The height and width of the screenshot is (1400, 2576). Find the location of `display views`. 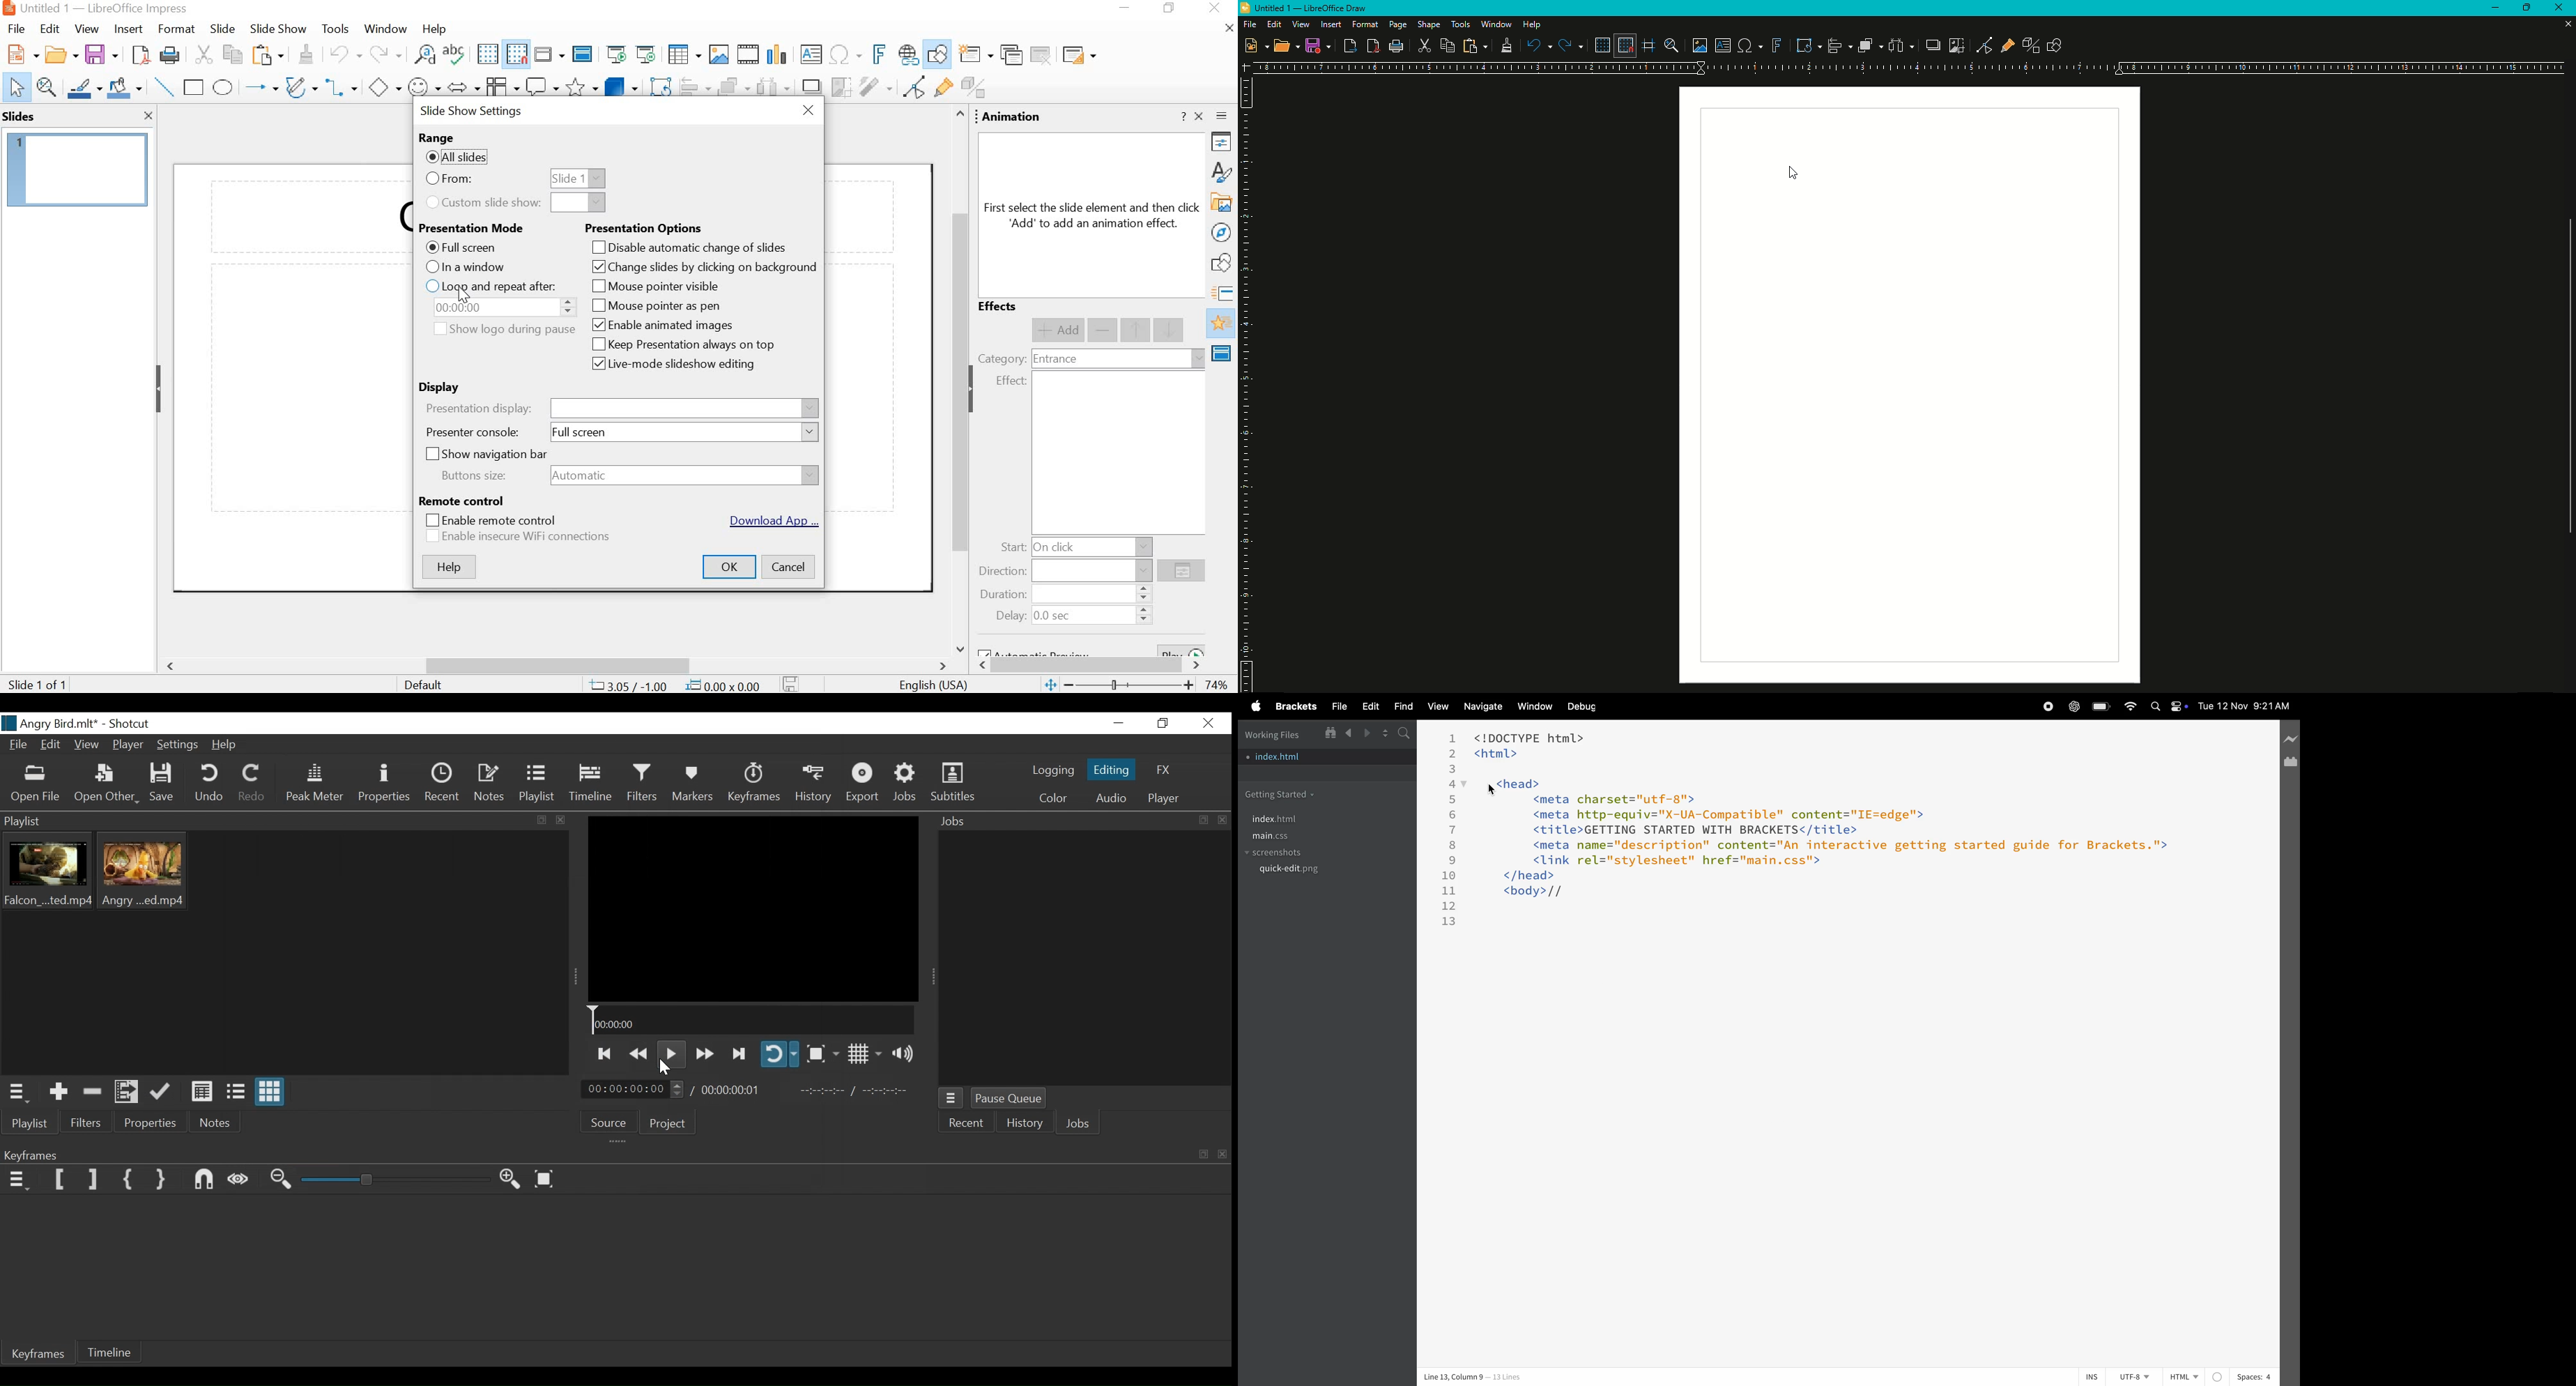

display views is located at coordinates (549, 54).